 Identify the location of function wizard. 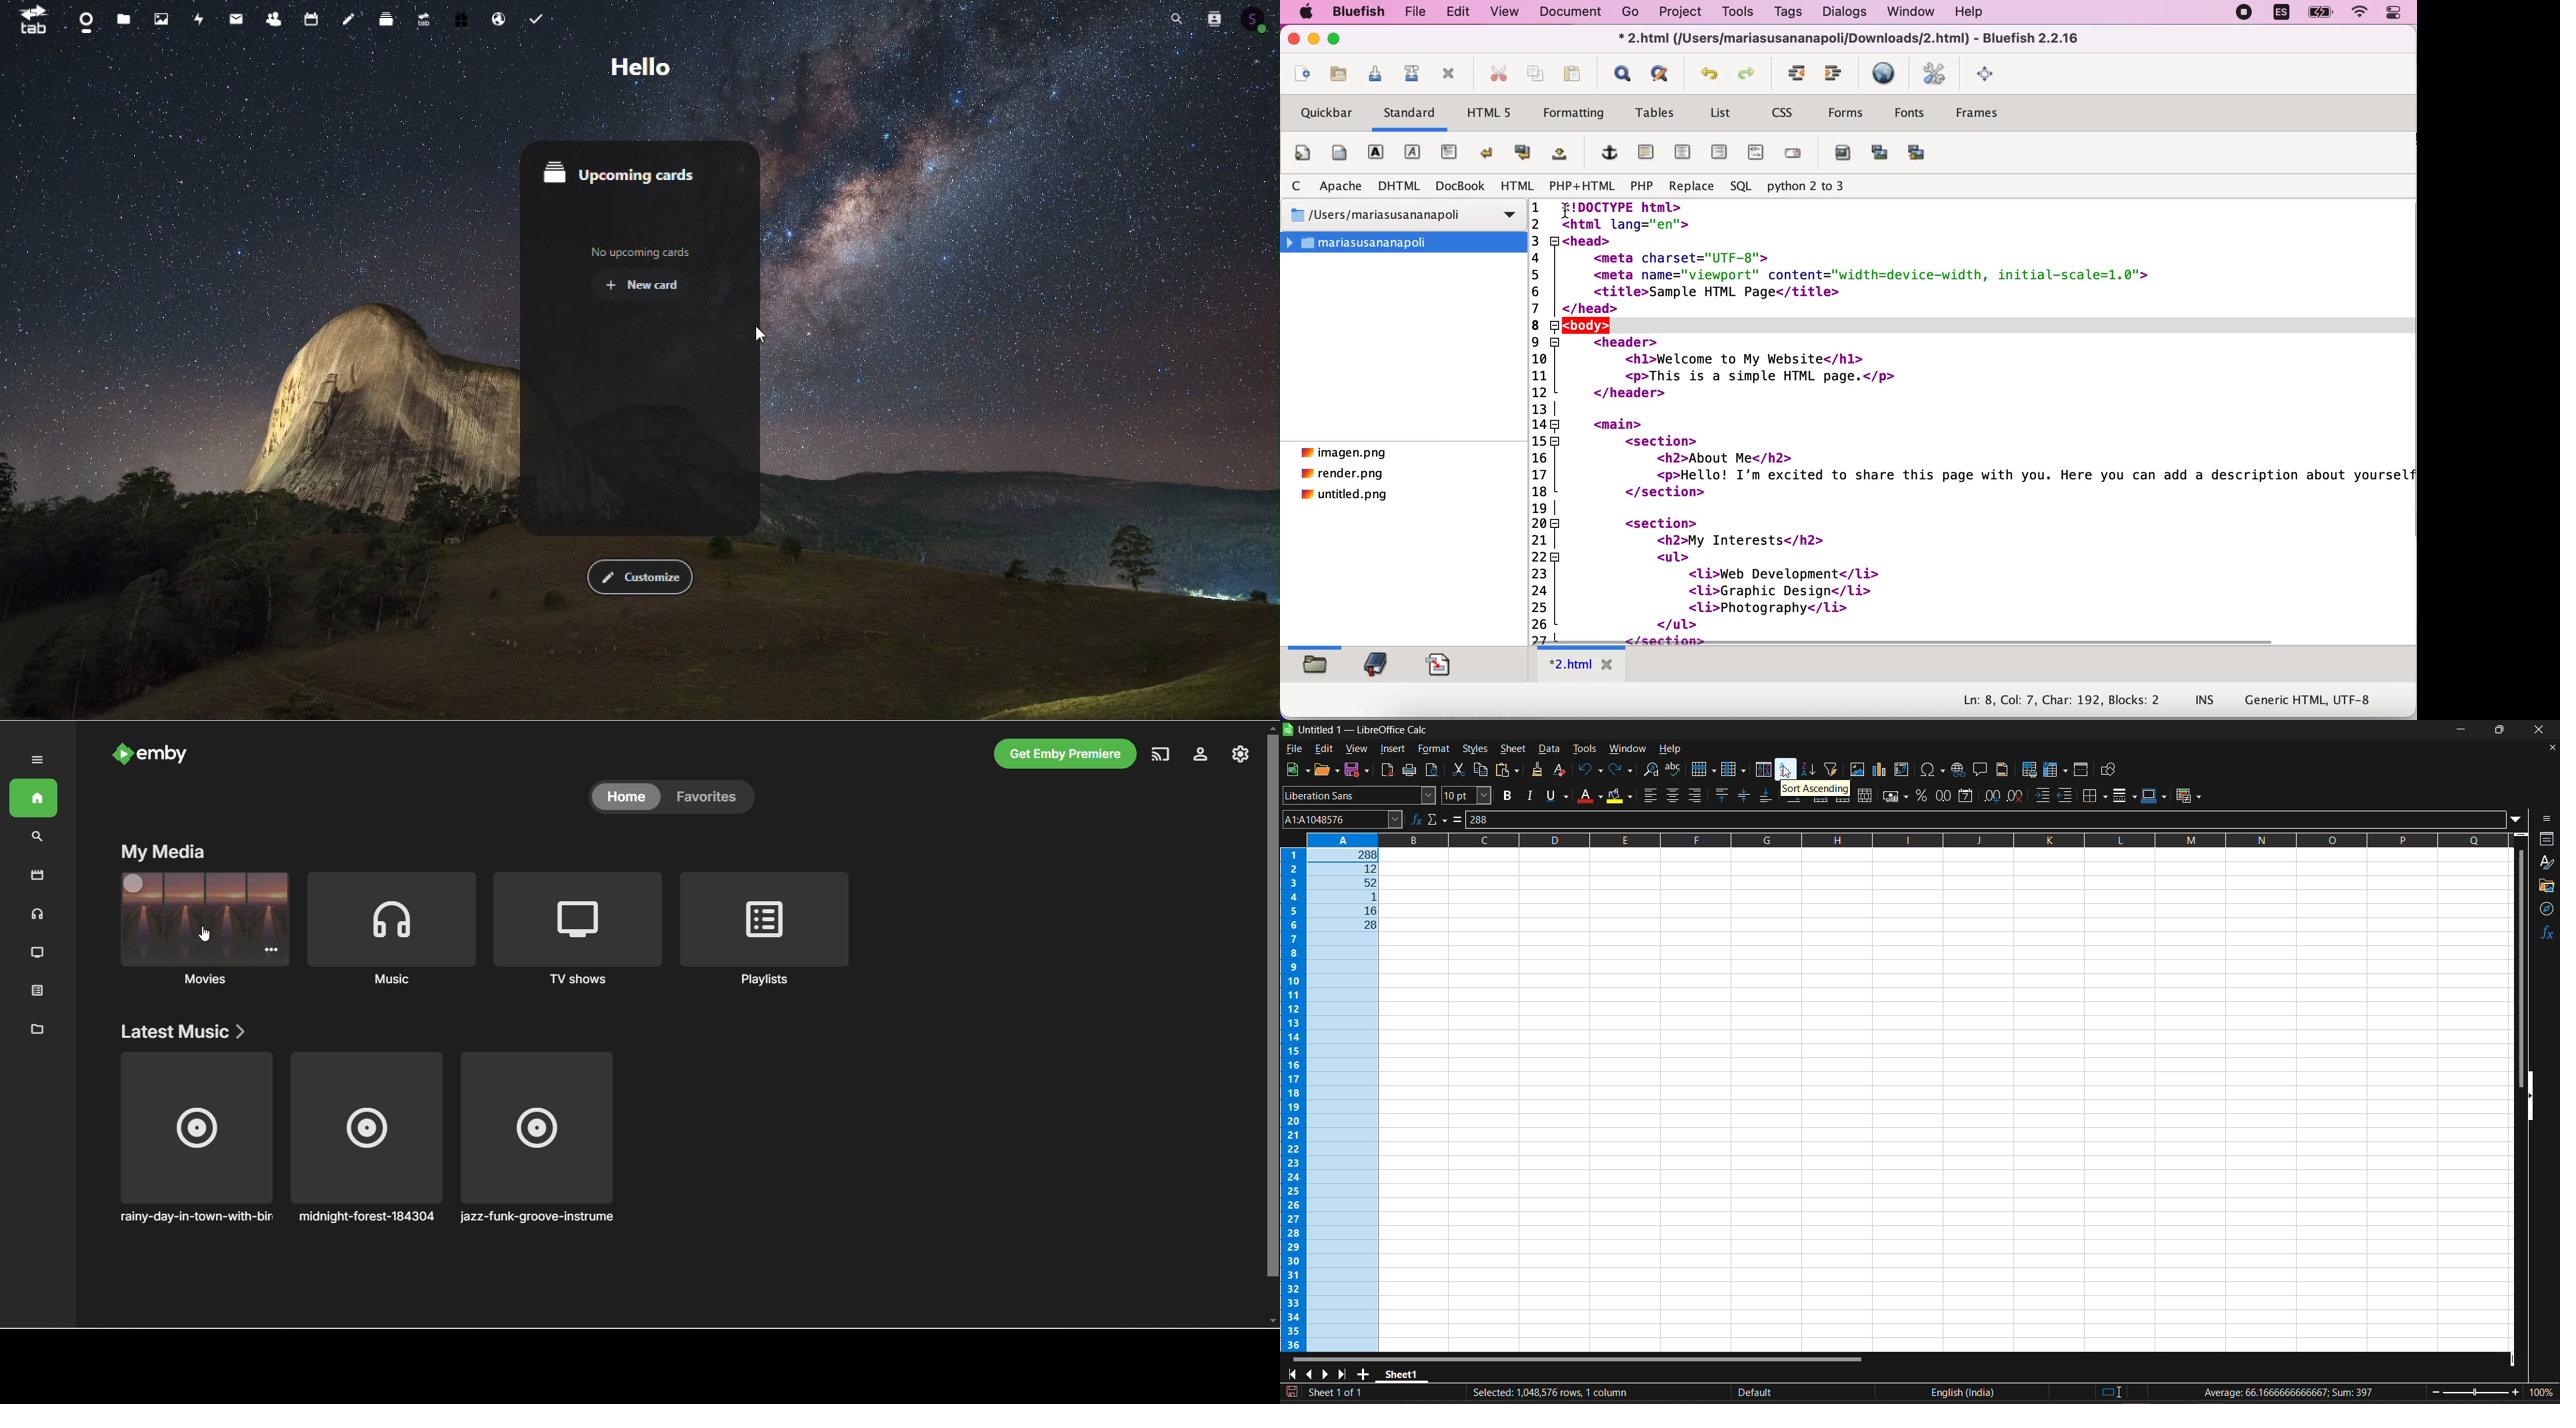
(1414, 820).